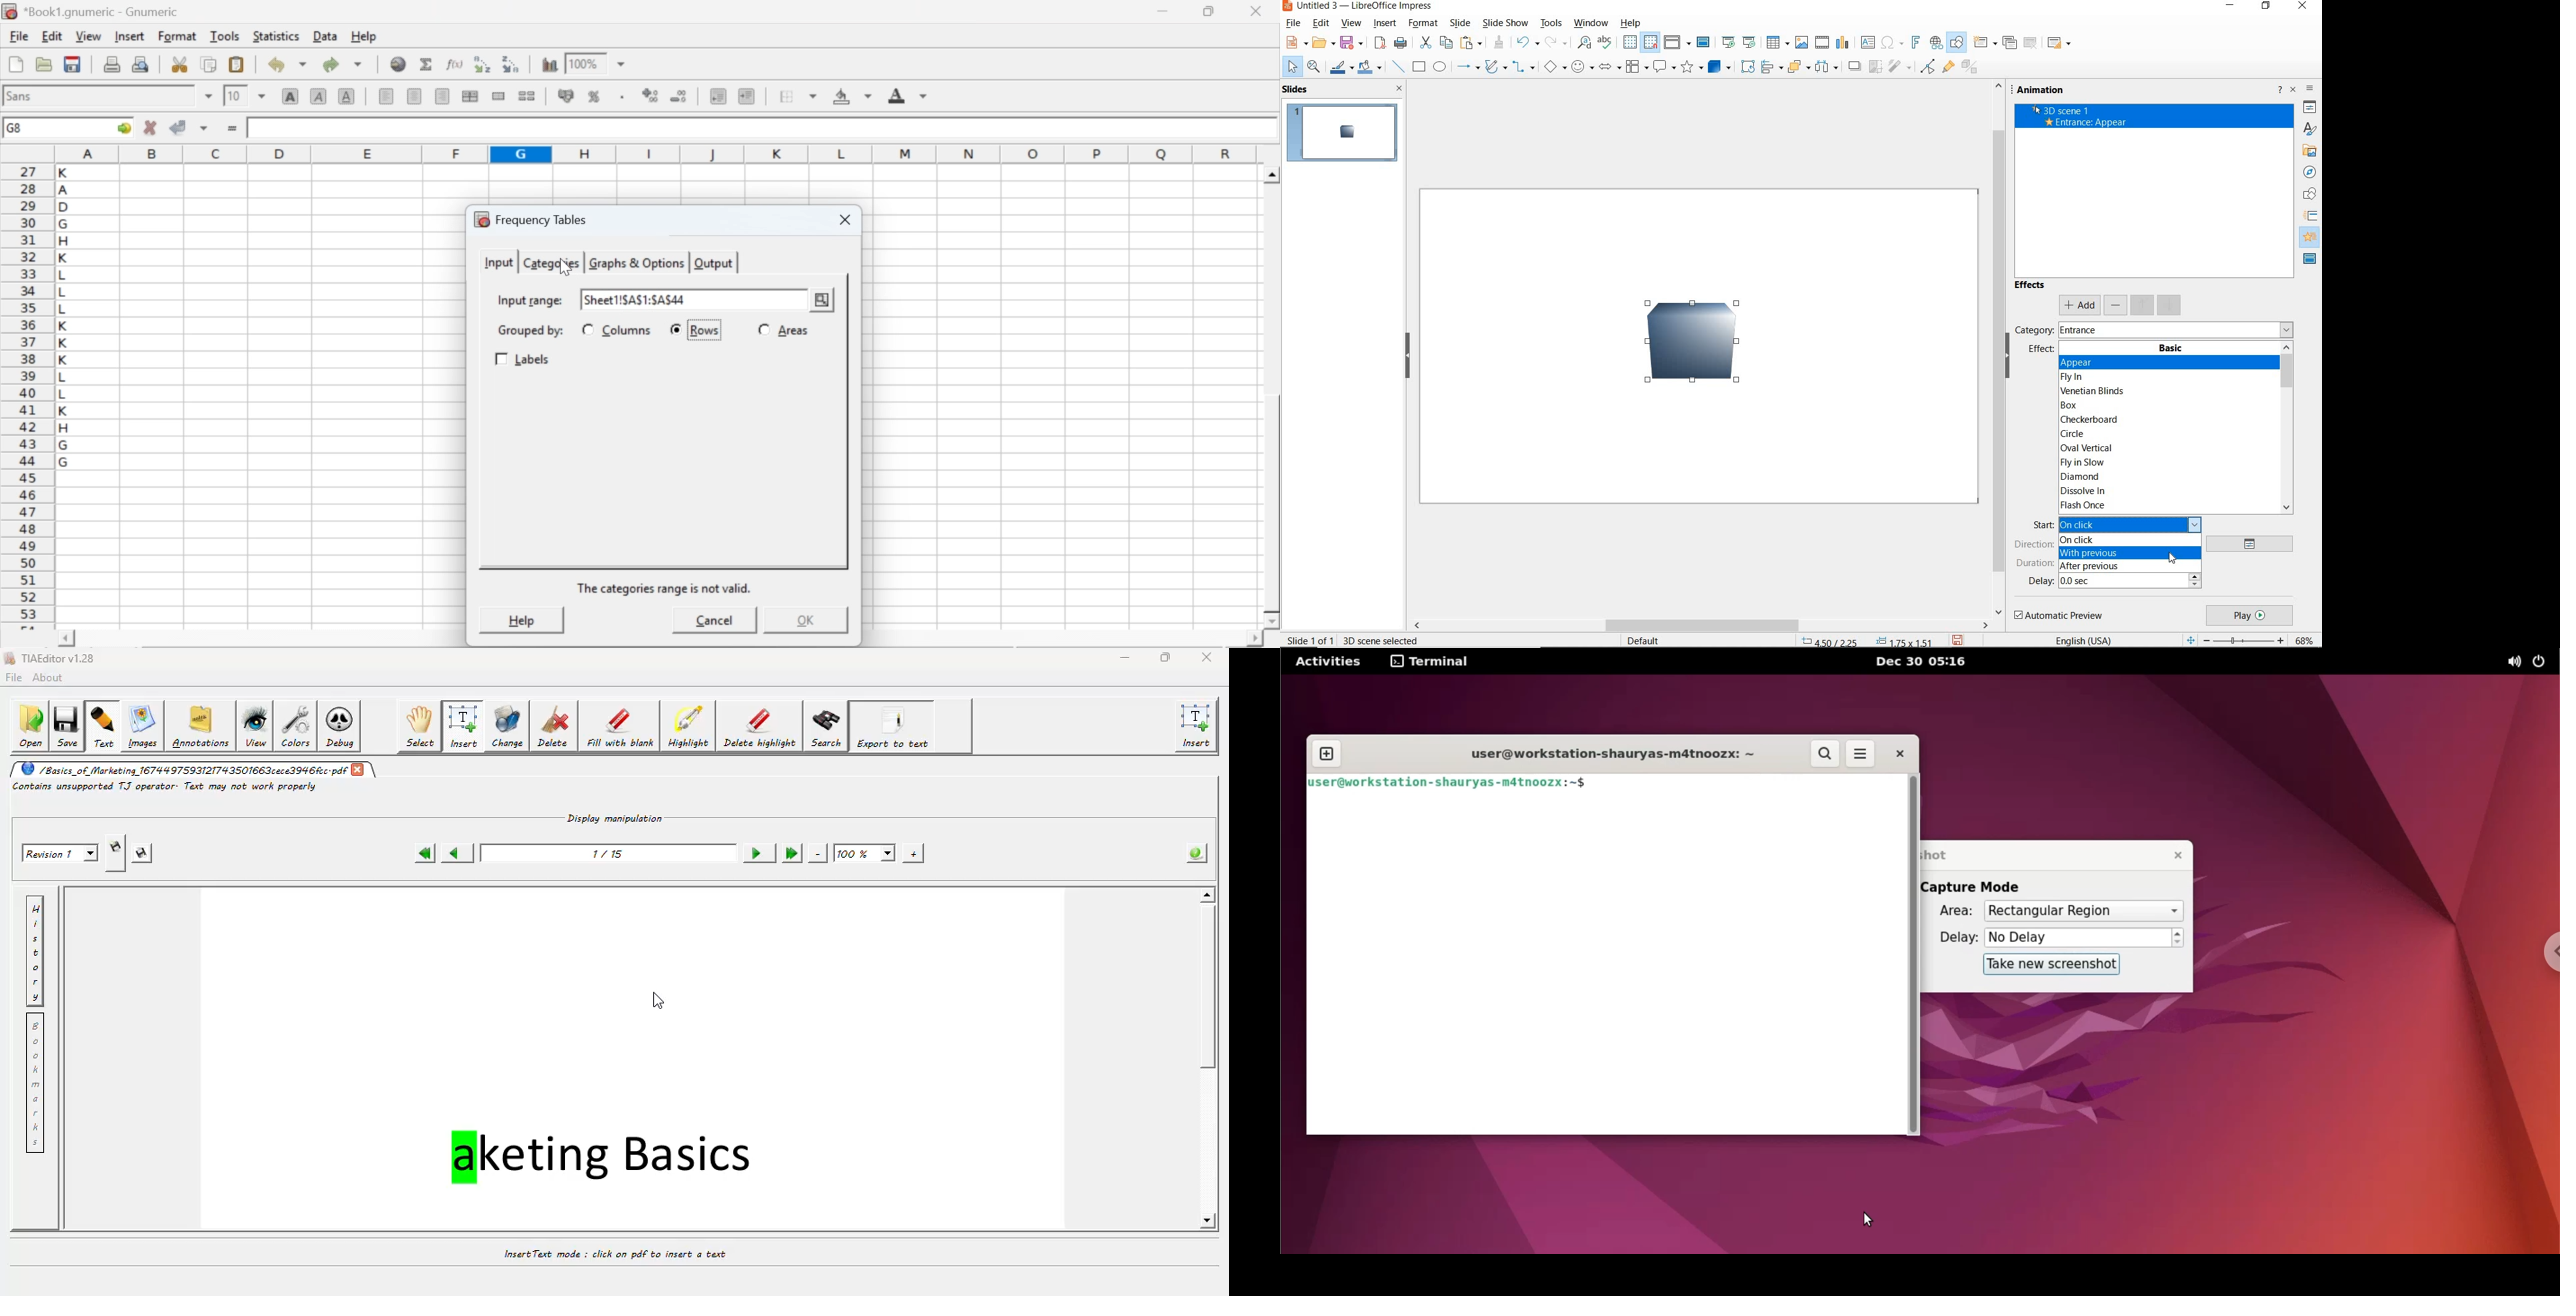 This screenshot has width=2576, height=1316. Describe the element at coordinates (2131, 582) in the screenshot. I see `0.0 sec` at that location.